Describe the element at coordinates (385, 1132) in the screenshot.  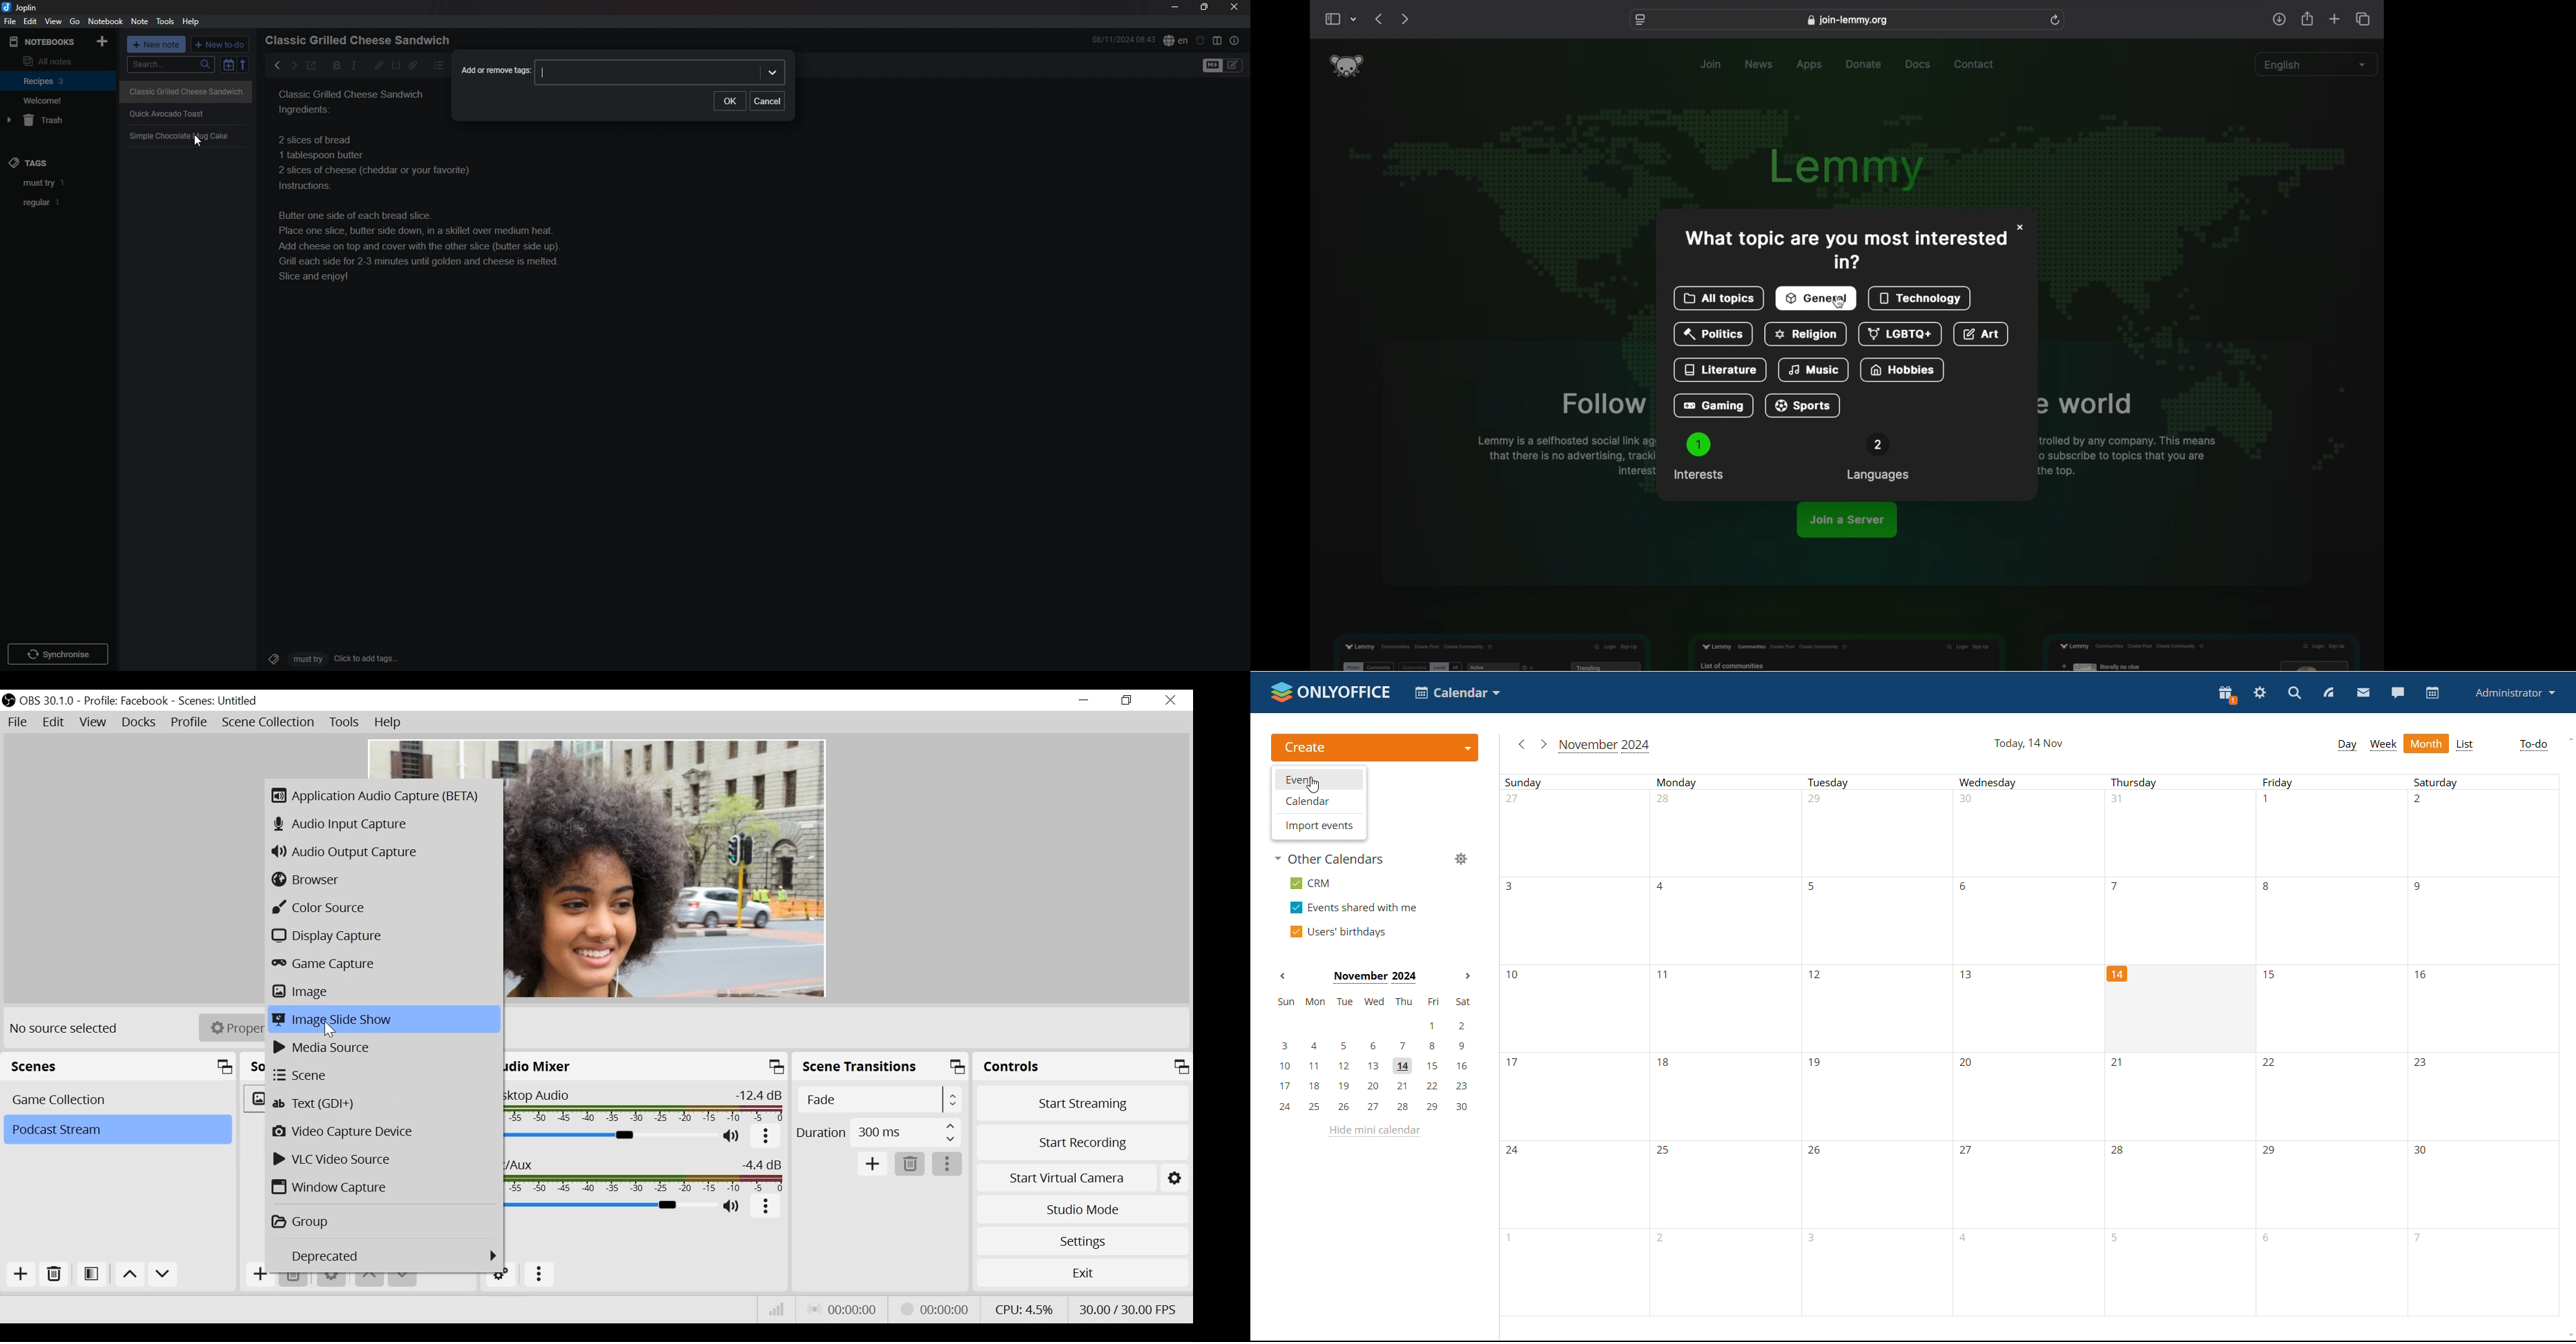
I see `Video Capture Device` at that location.